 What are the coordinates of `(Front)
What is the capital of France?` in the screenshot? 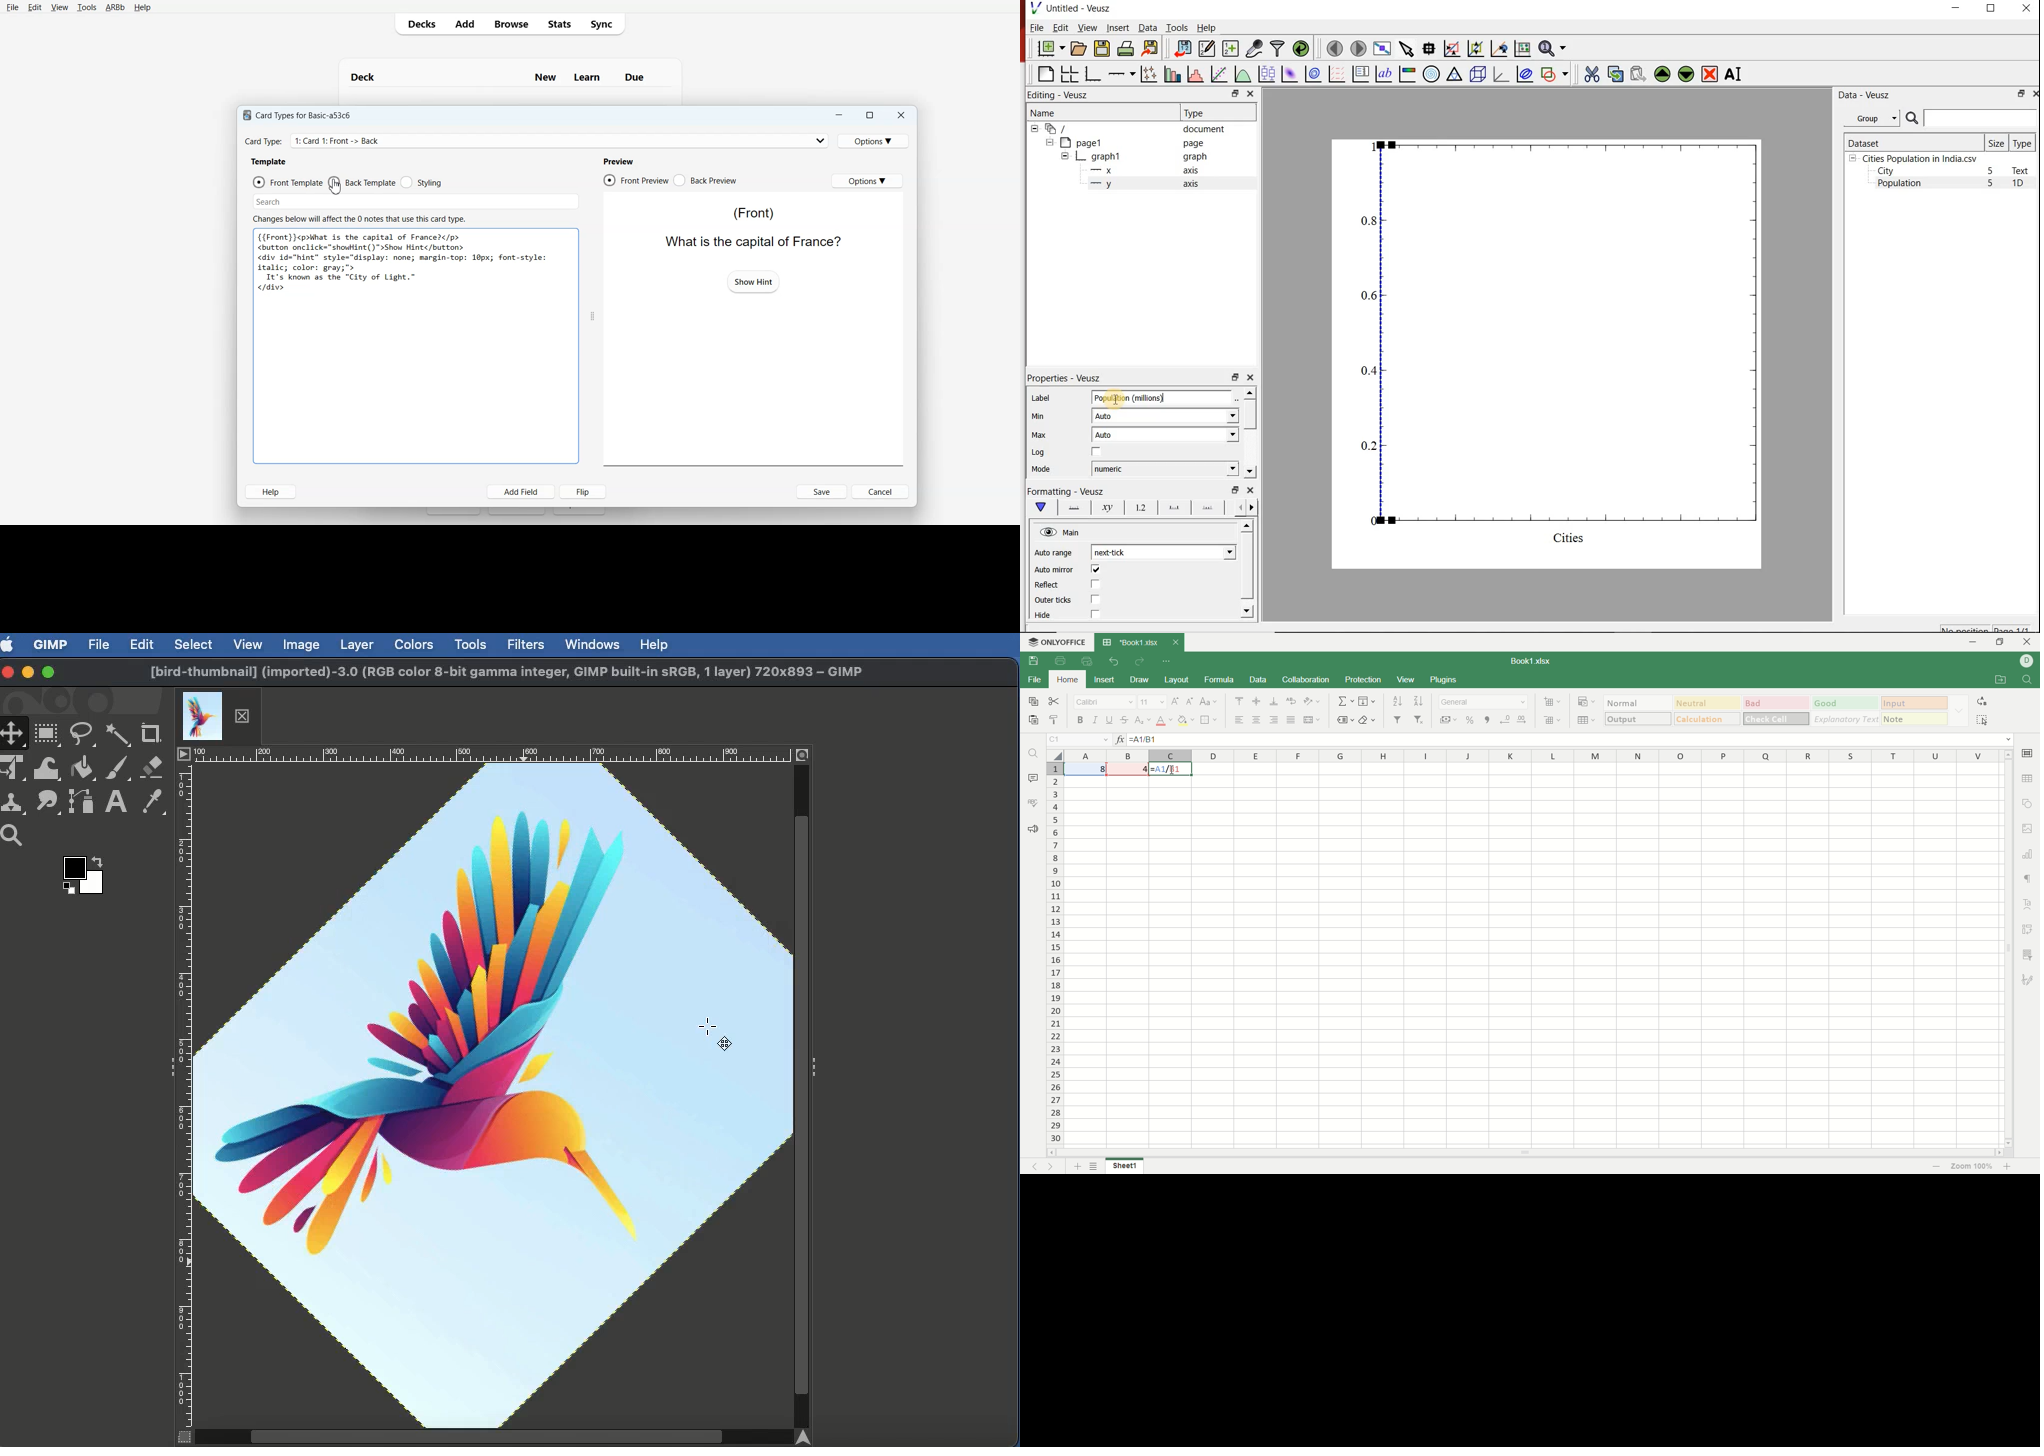 It's located at (751, 228).